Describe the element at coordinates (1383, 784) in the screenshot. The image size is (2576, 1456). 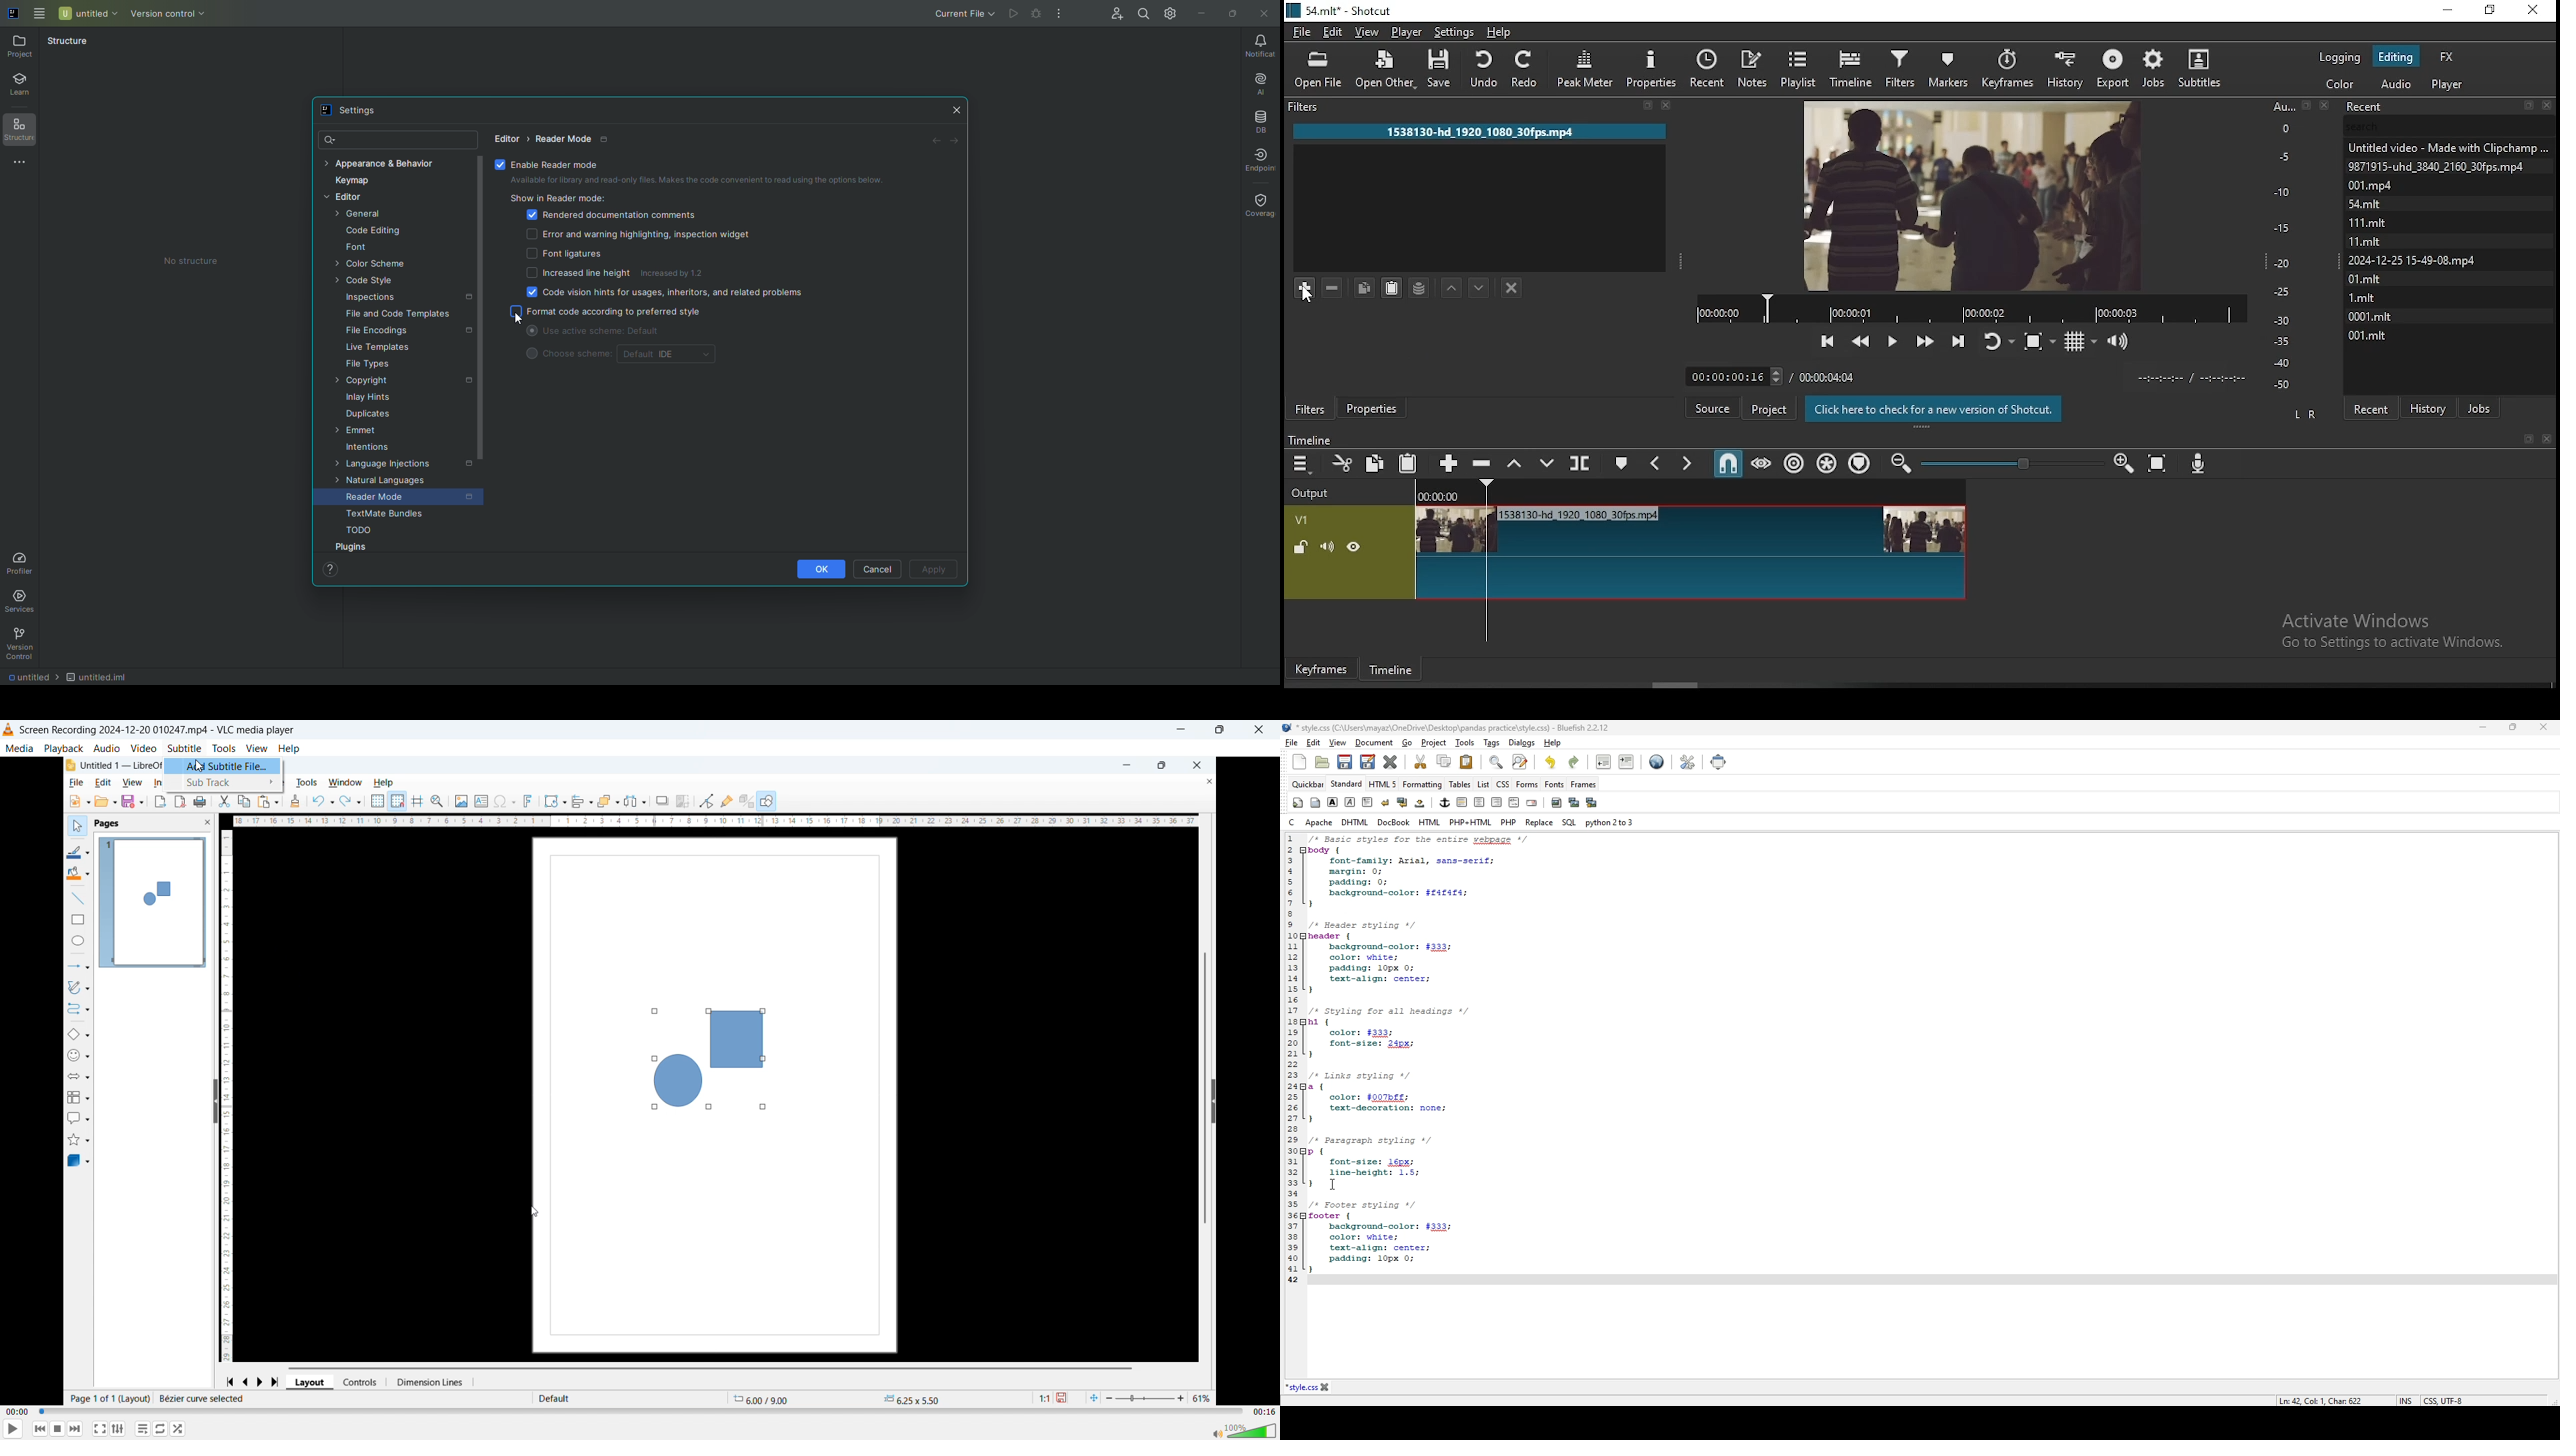
I see `html 5` at that location.